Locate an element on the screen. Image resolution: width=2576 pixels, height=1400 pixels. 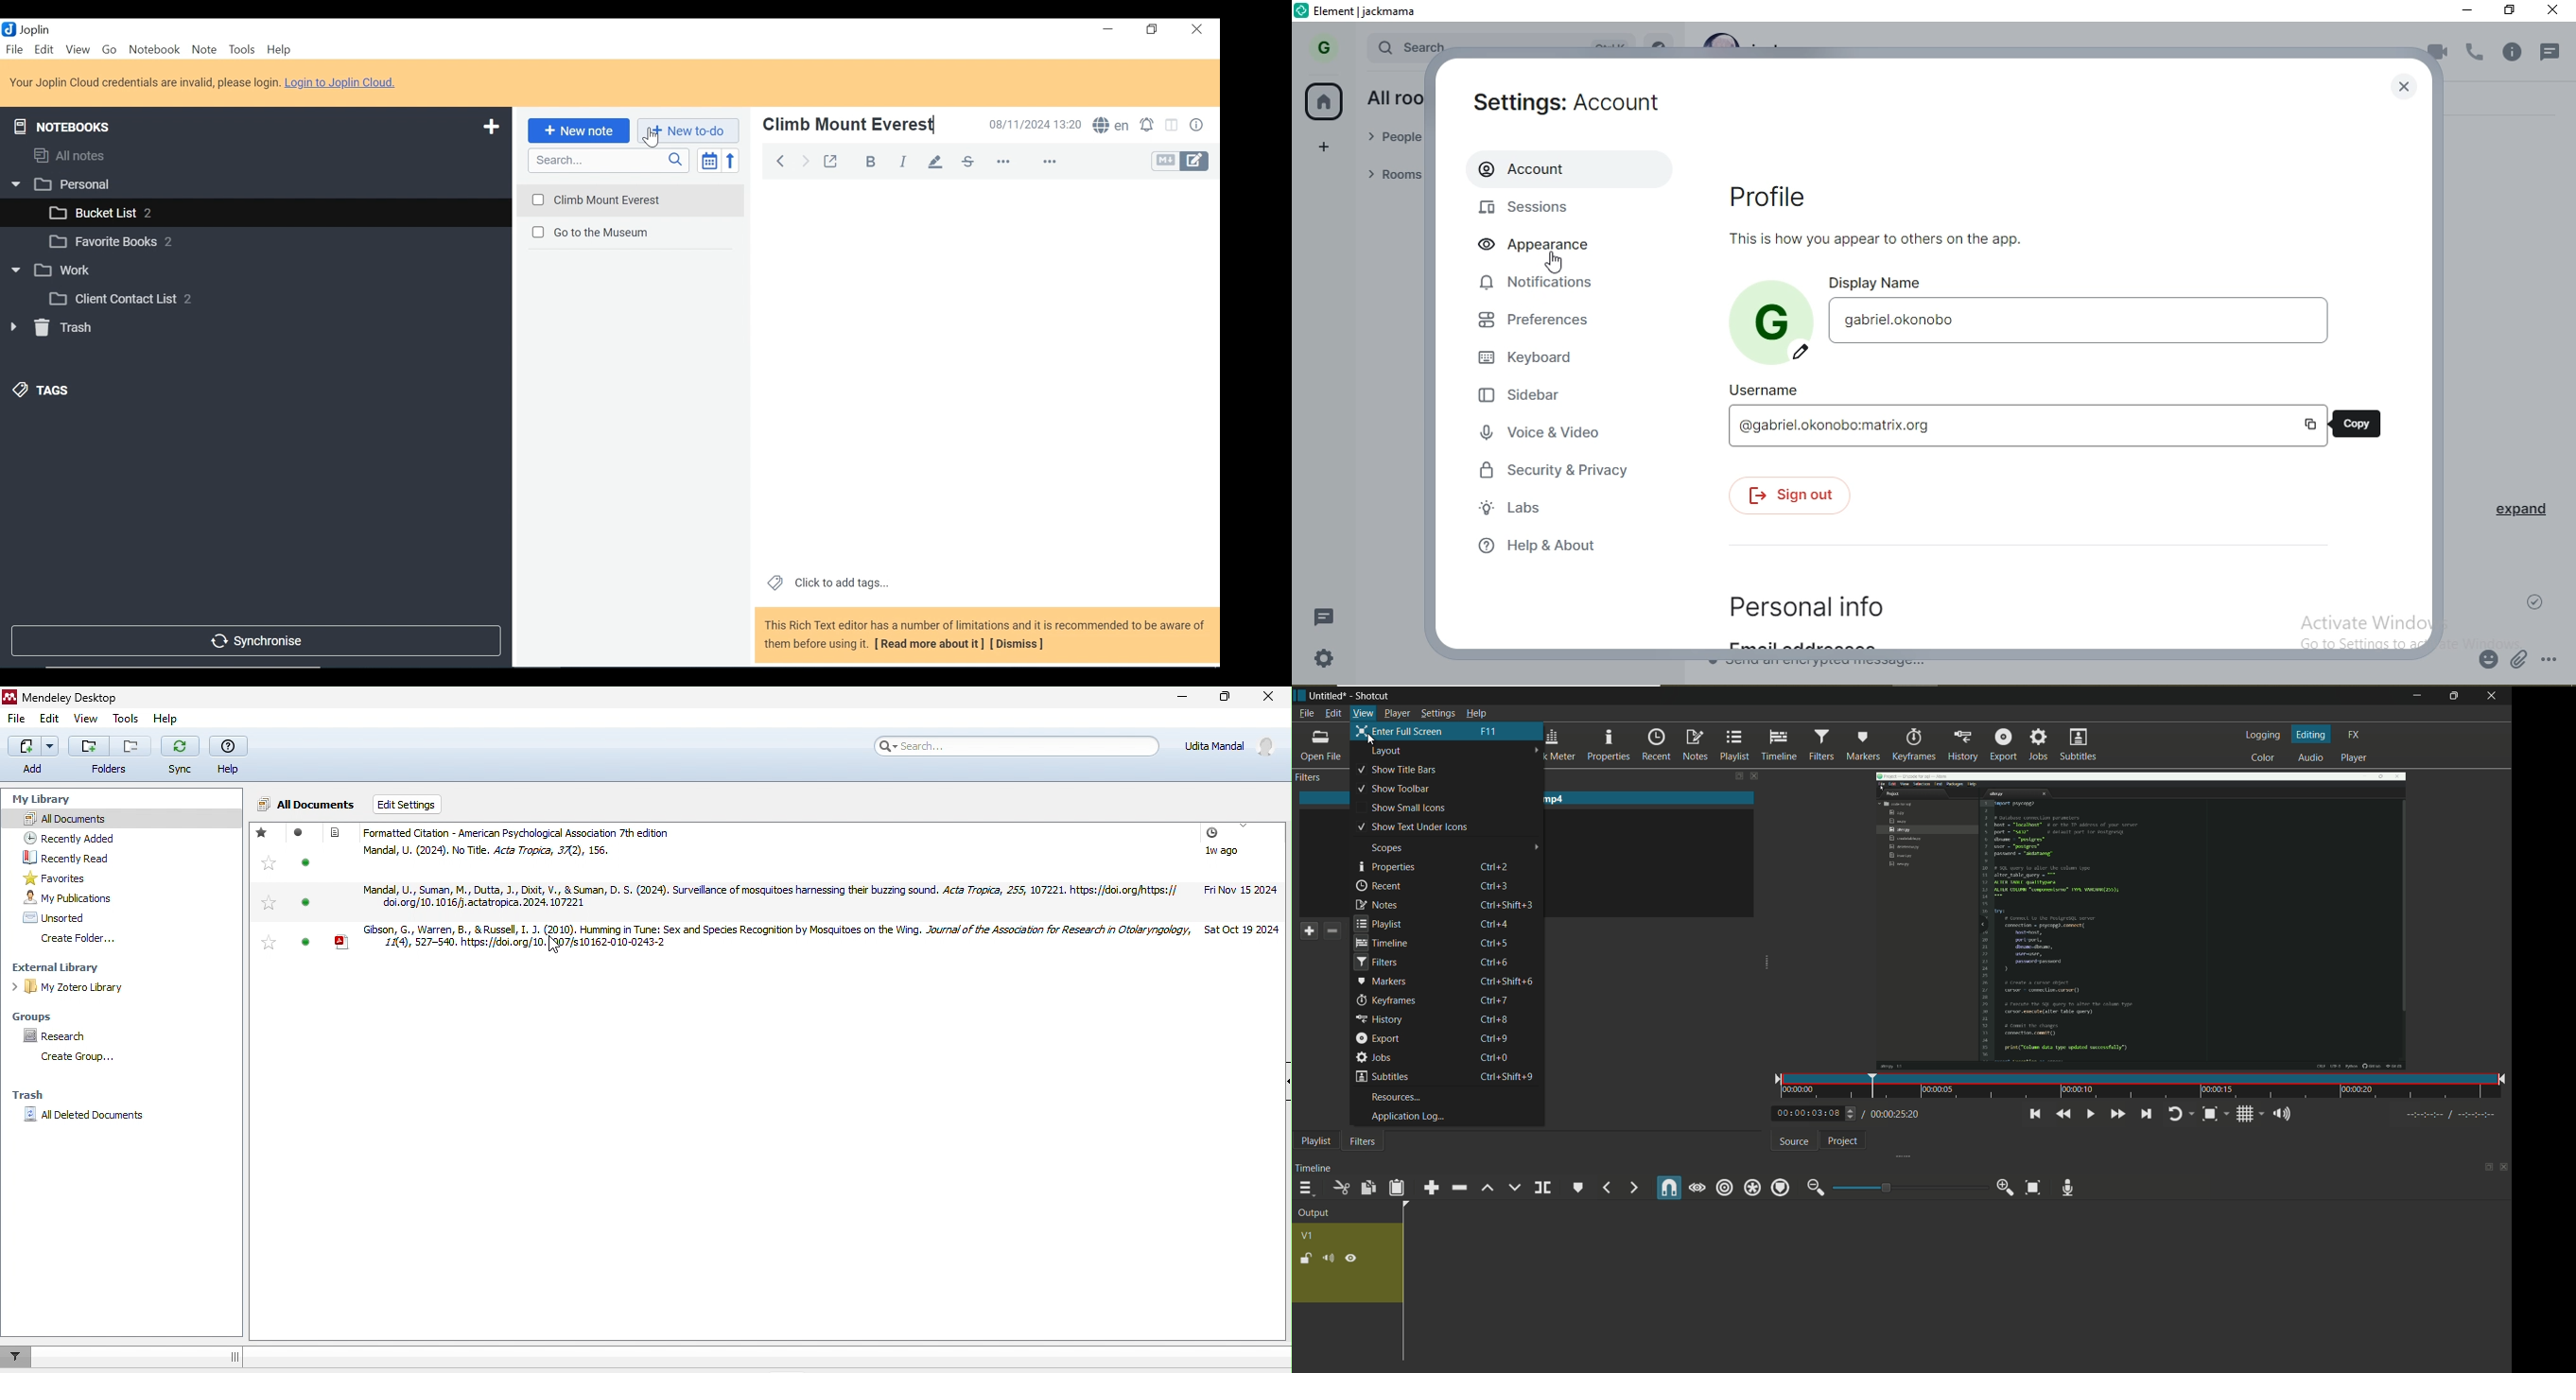
show volume control is located at coordinates (2282, 1114).